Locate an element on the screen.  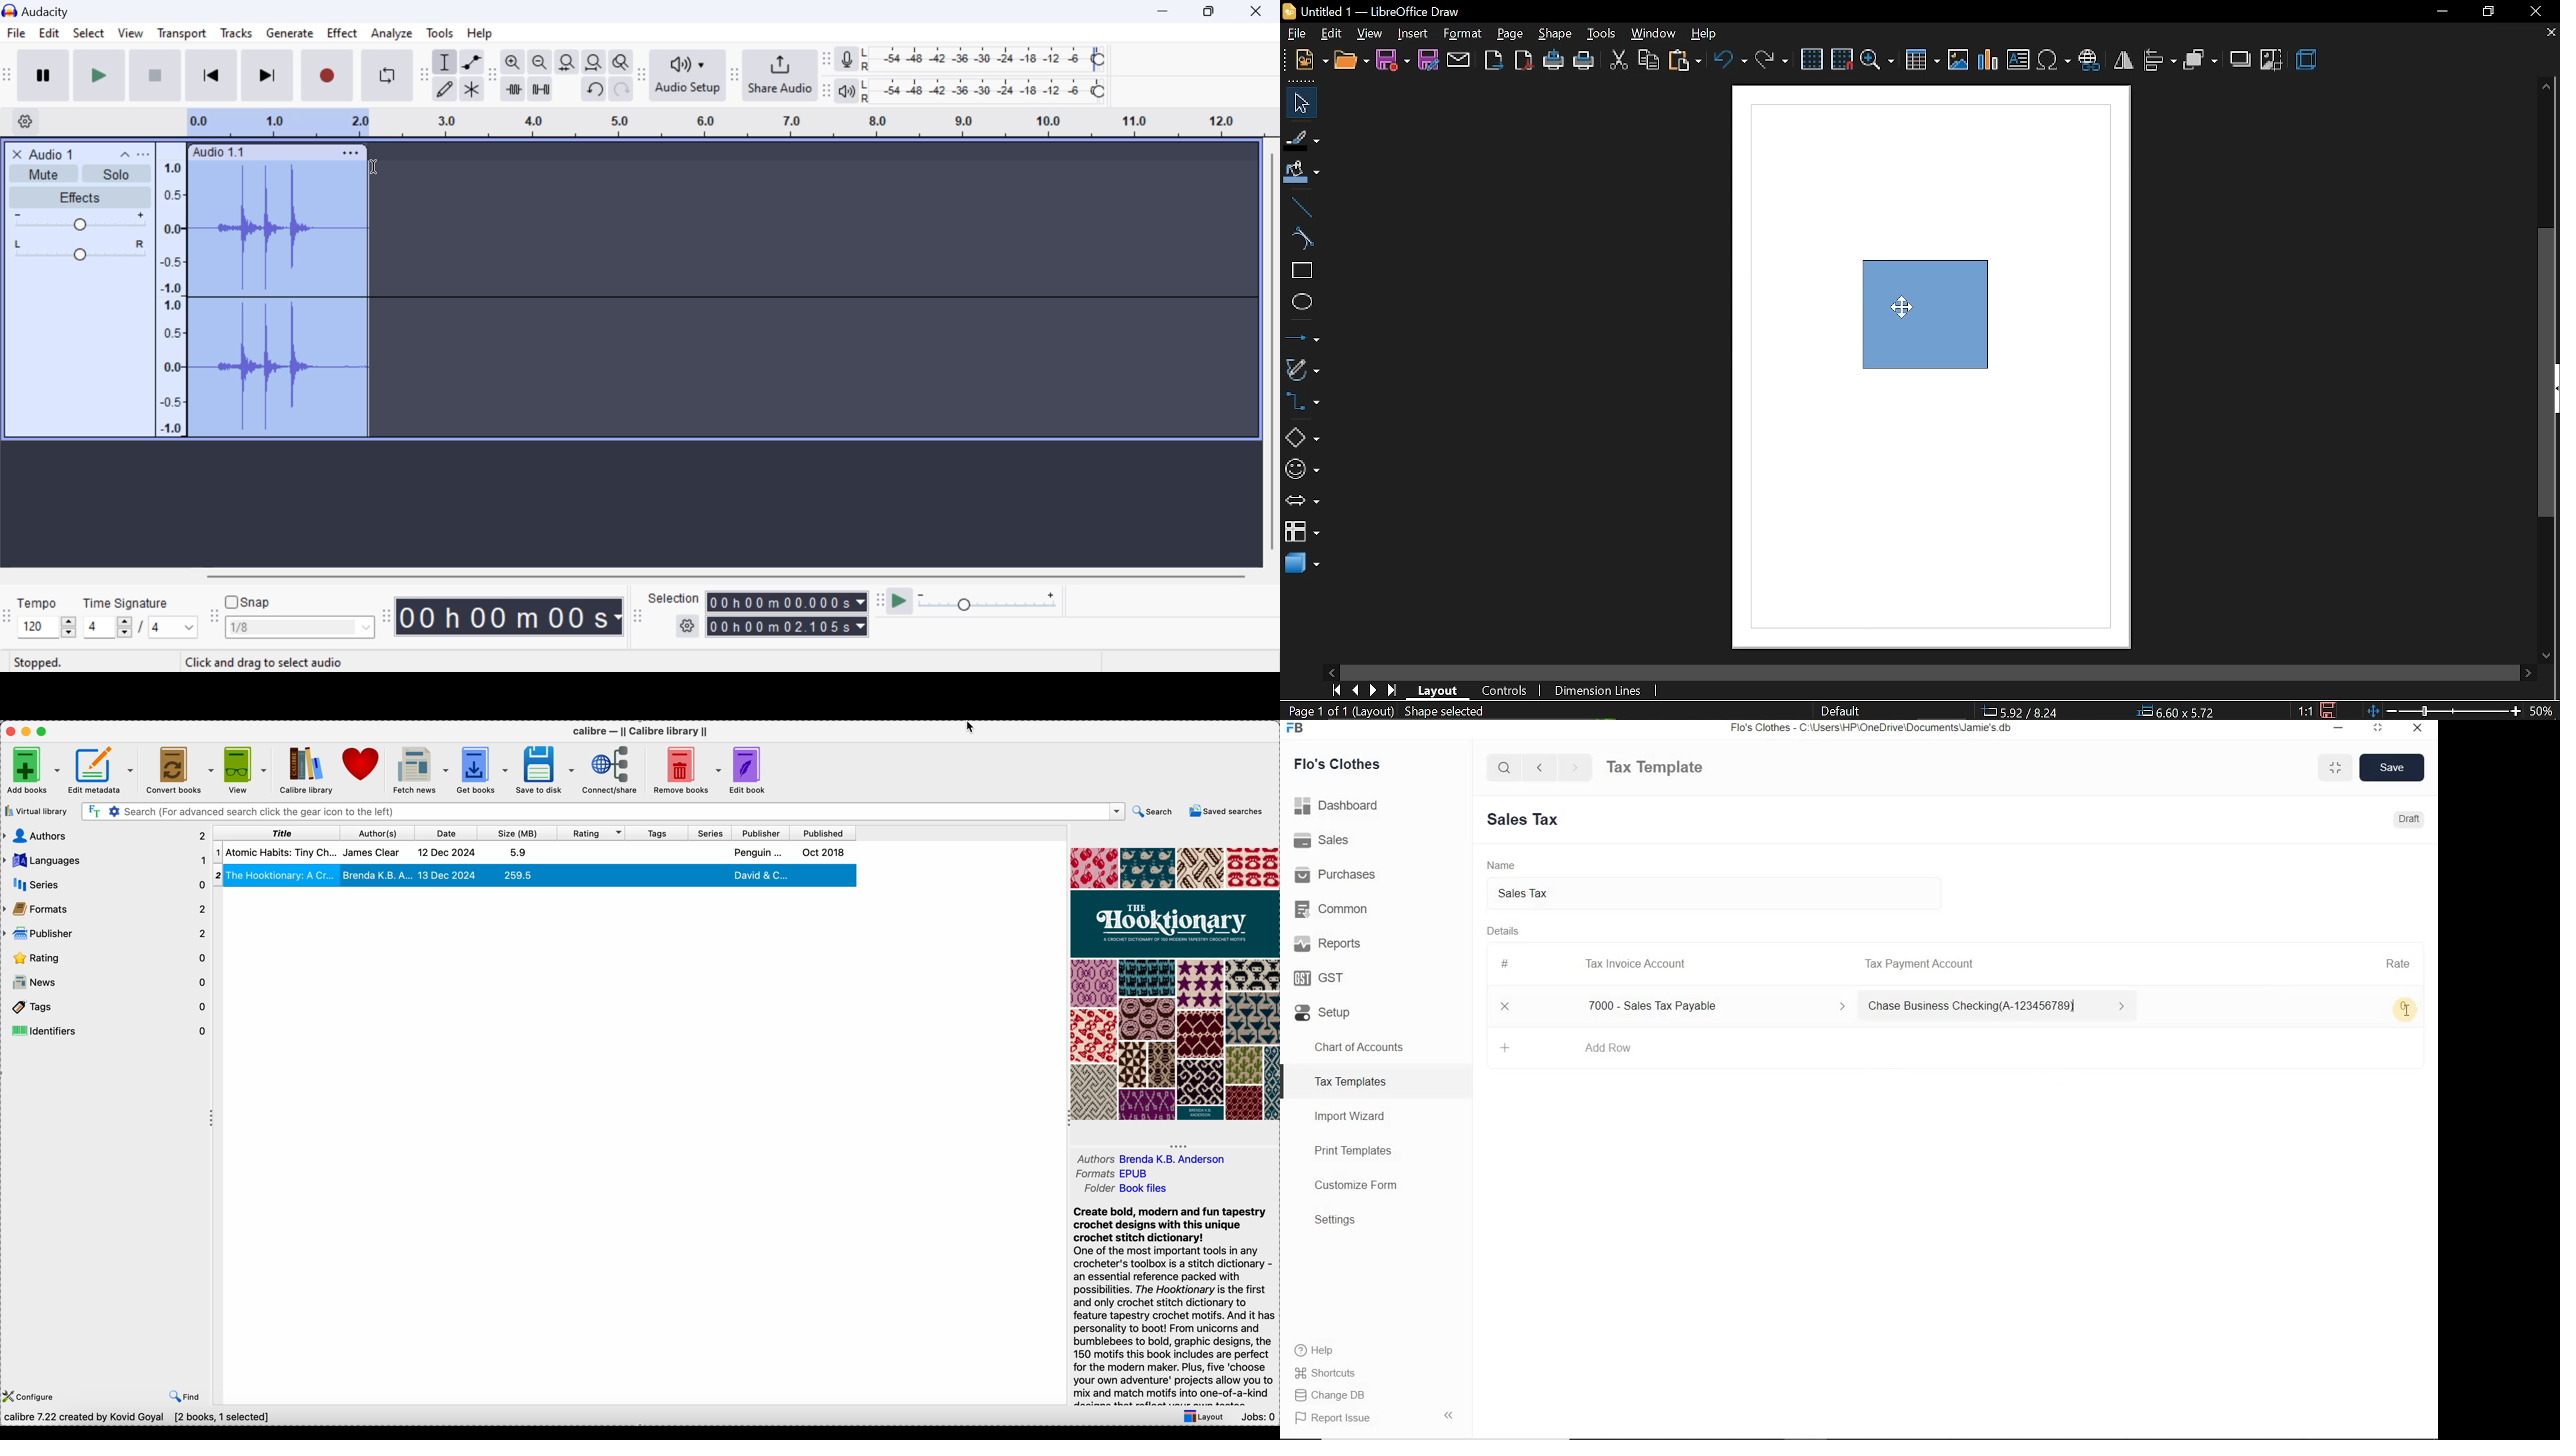
increase or decrease time signature is located at coordinates (107, 627).